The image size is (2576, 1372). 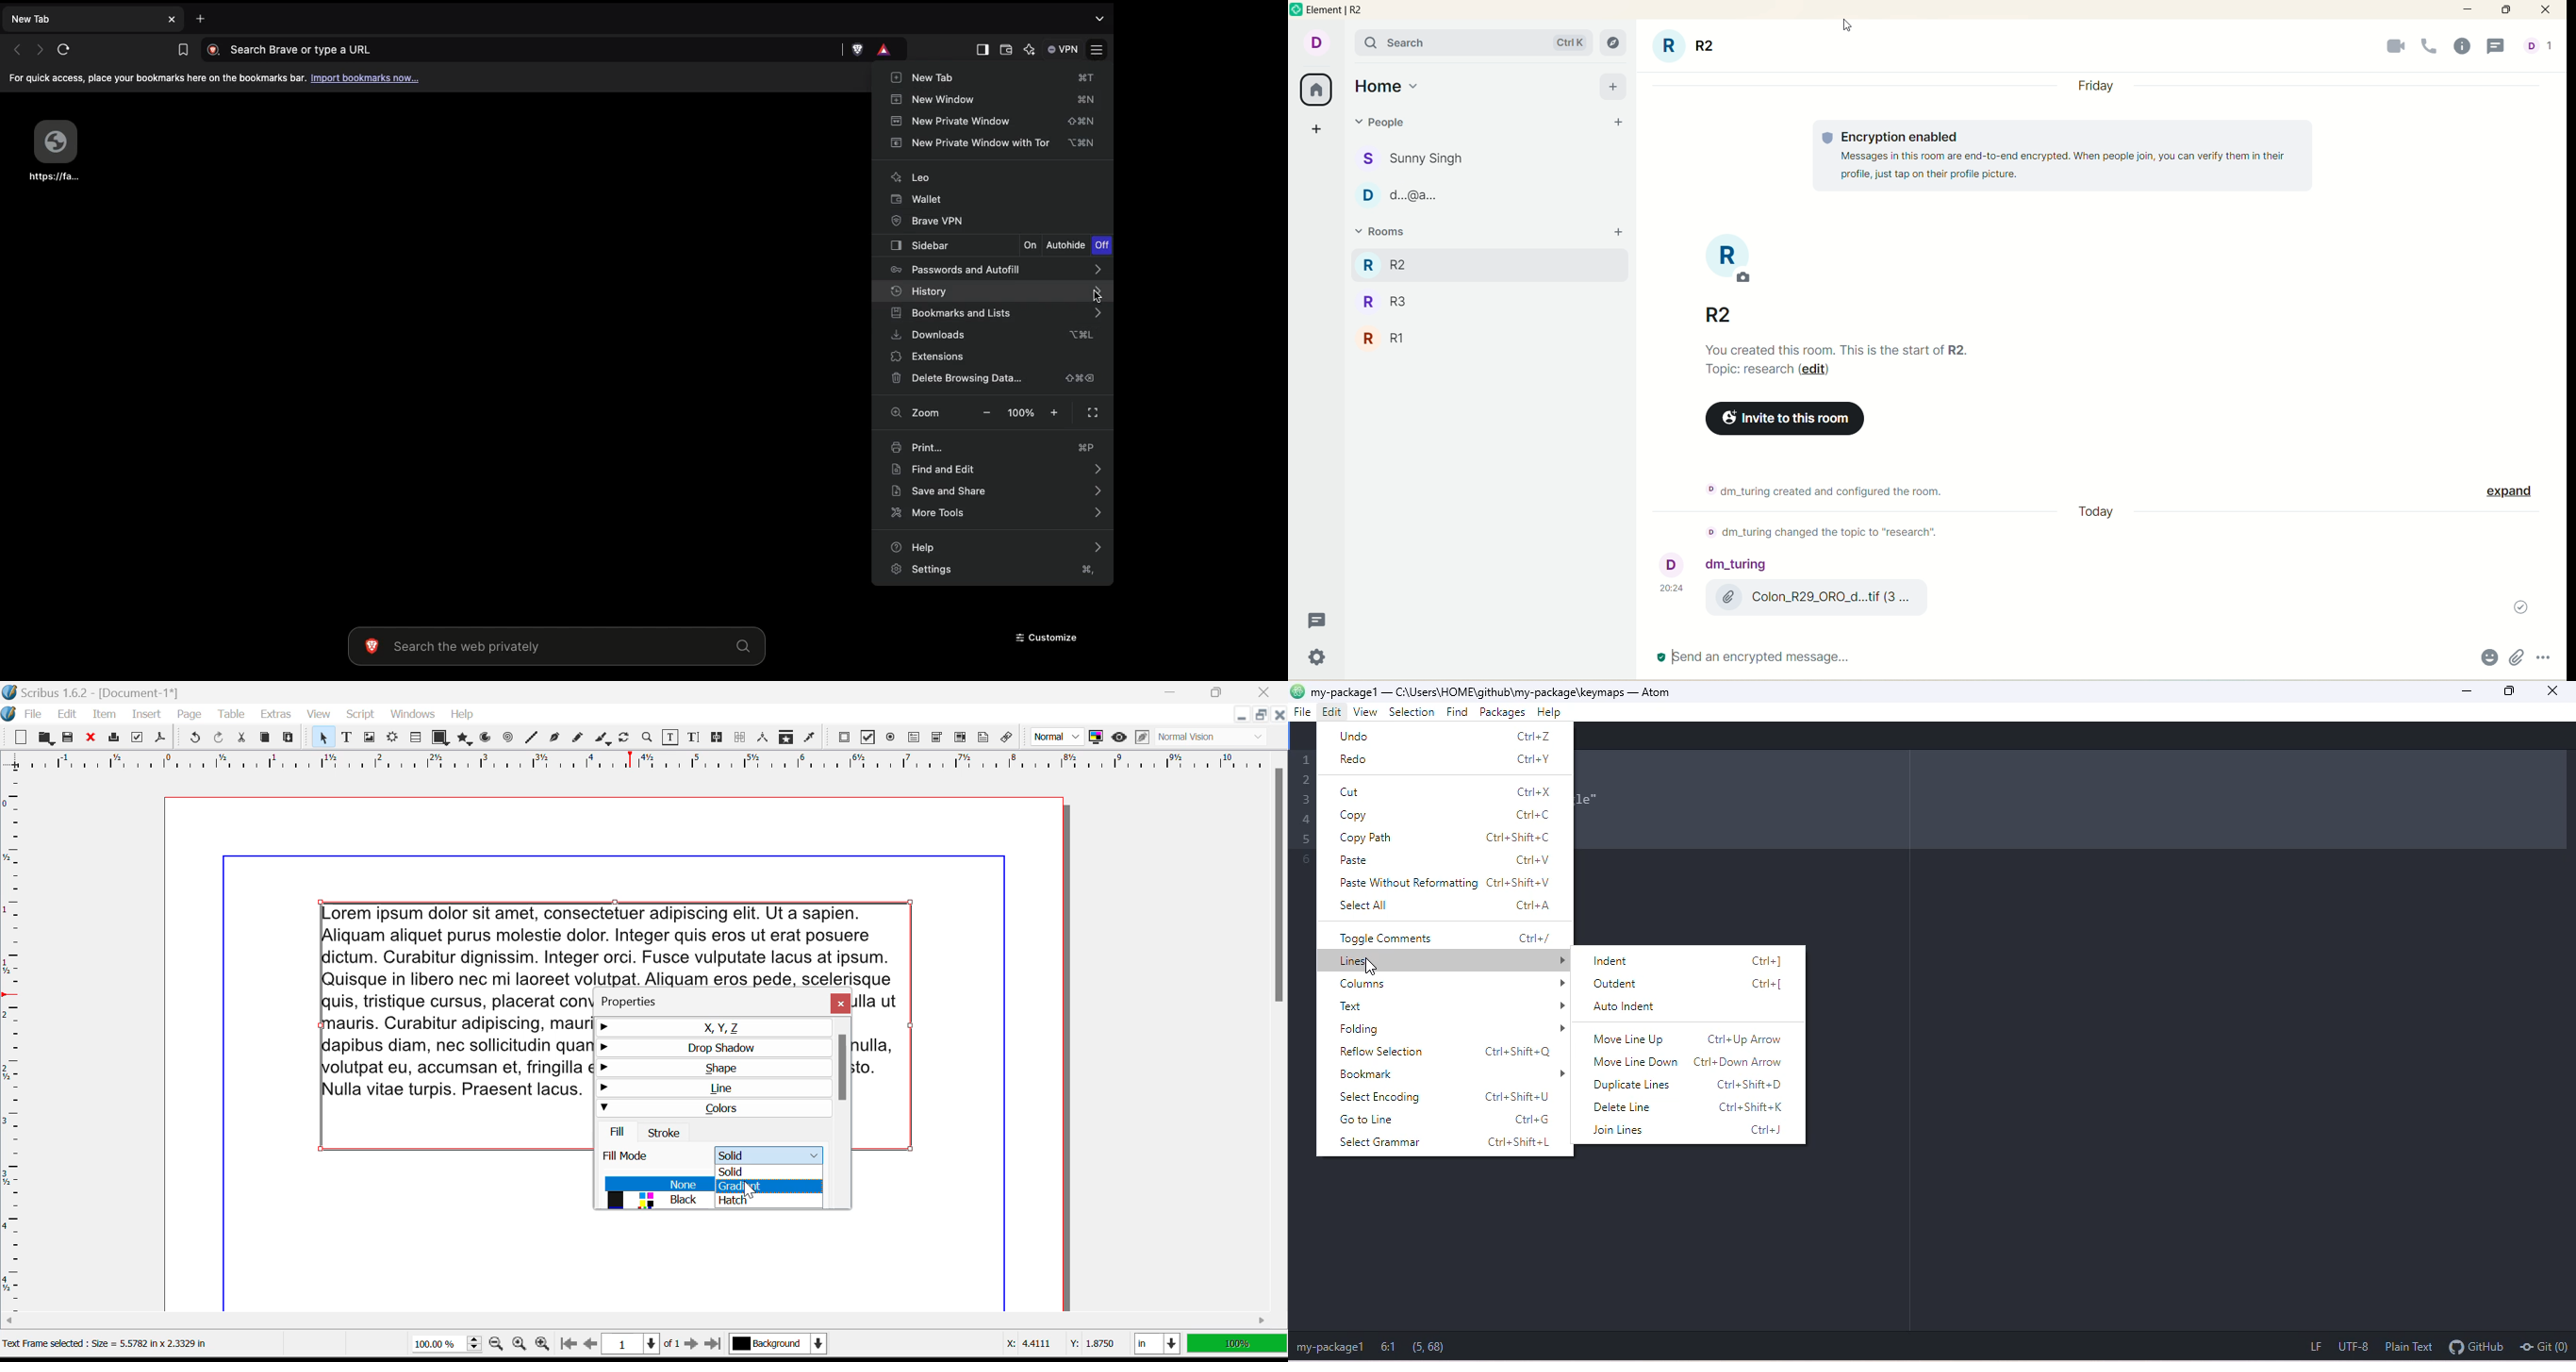 I want to click on First Page, so click(x=567, y=1345).